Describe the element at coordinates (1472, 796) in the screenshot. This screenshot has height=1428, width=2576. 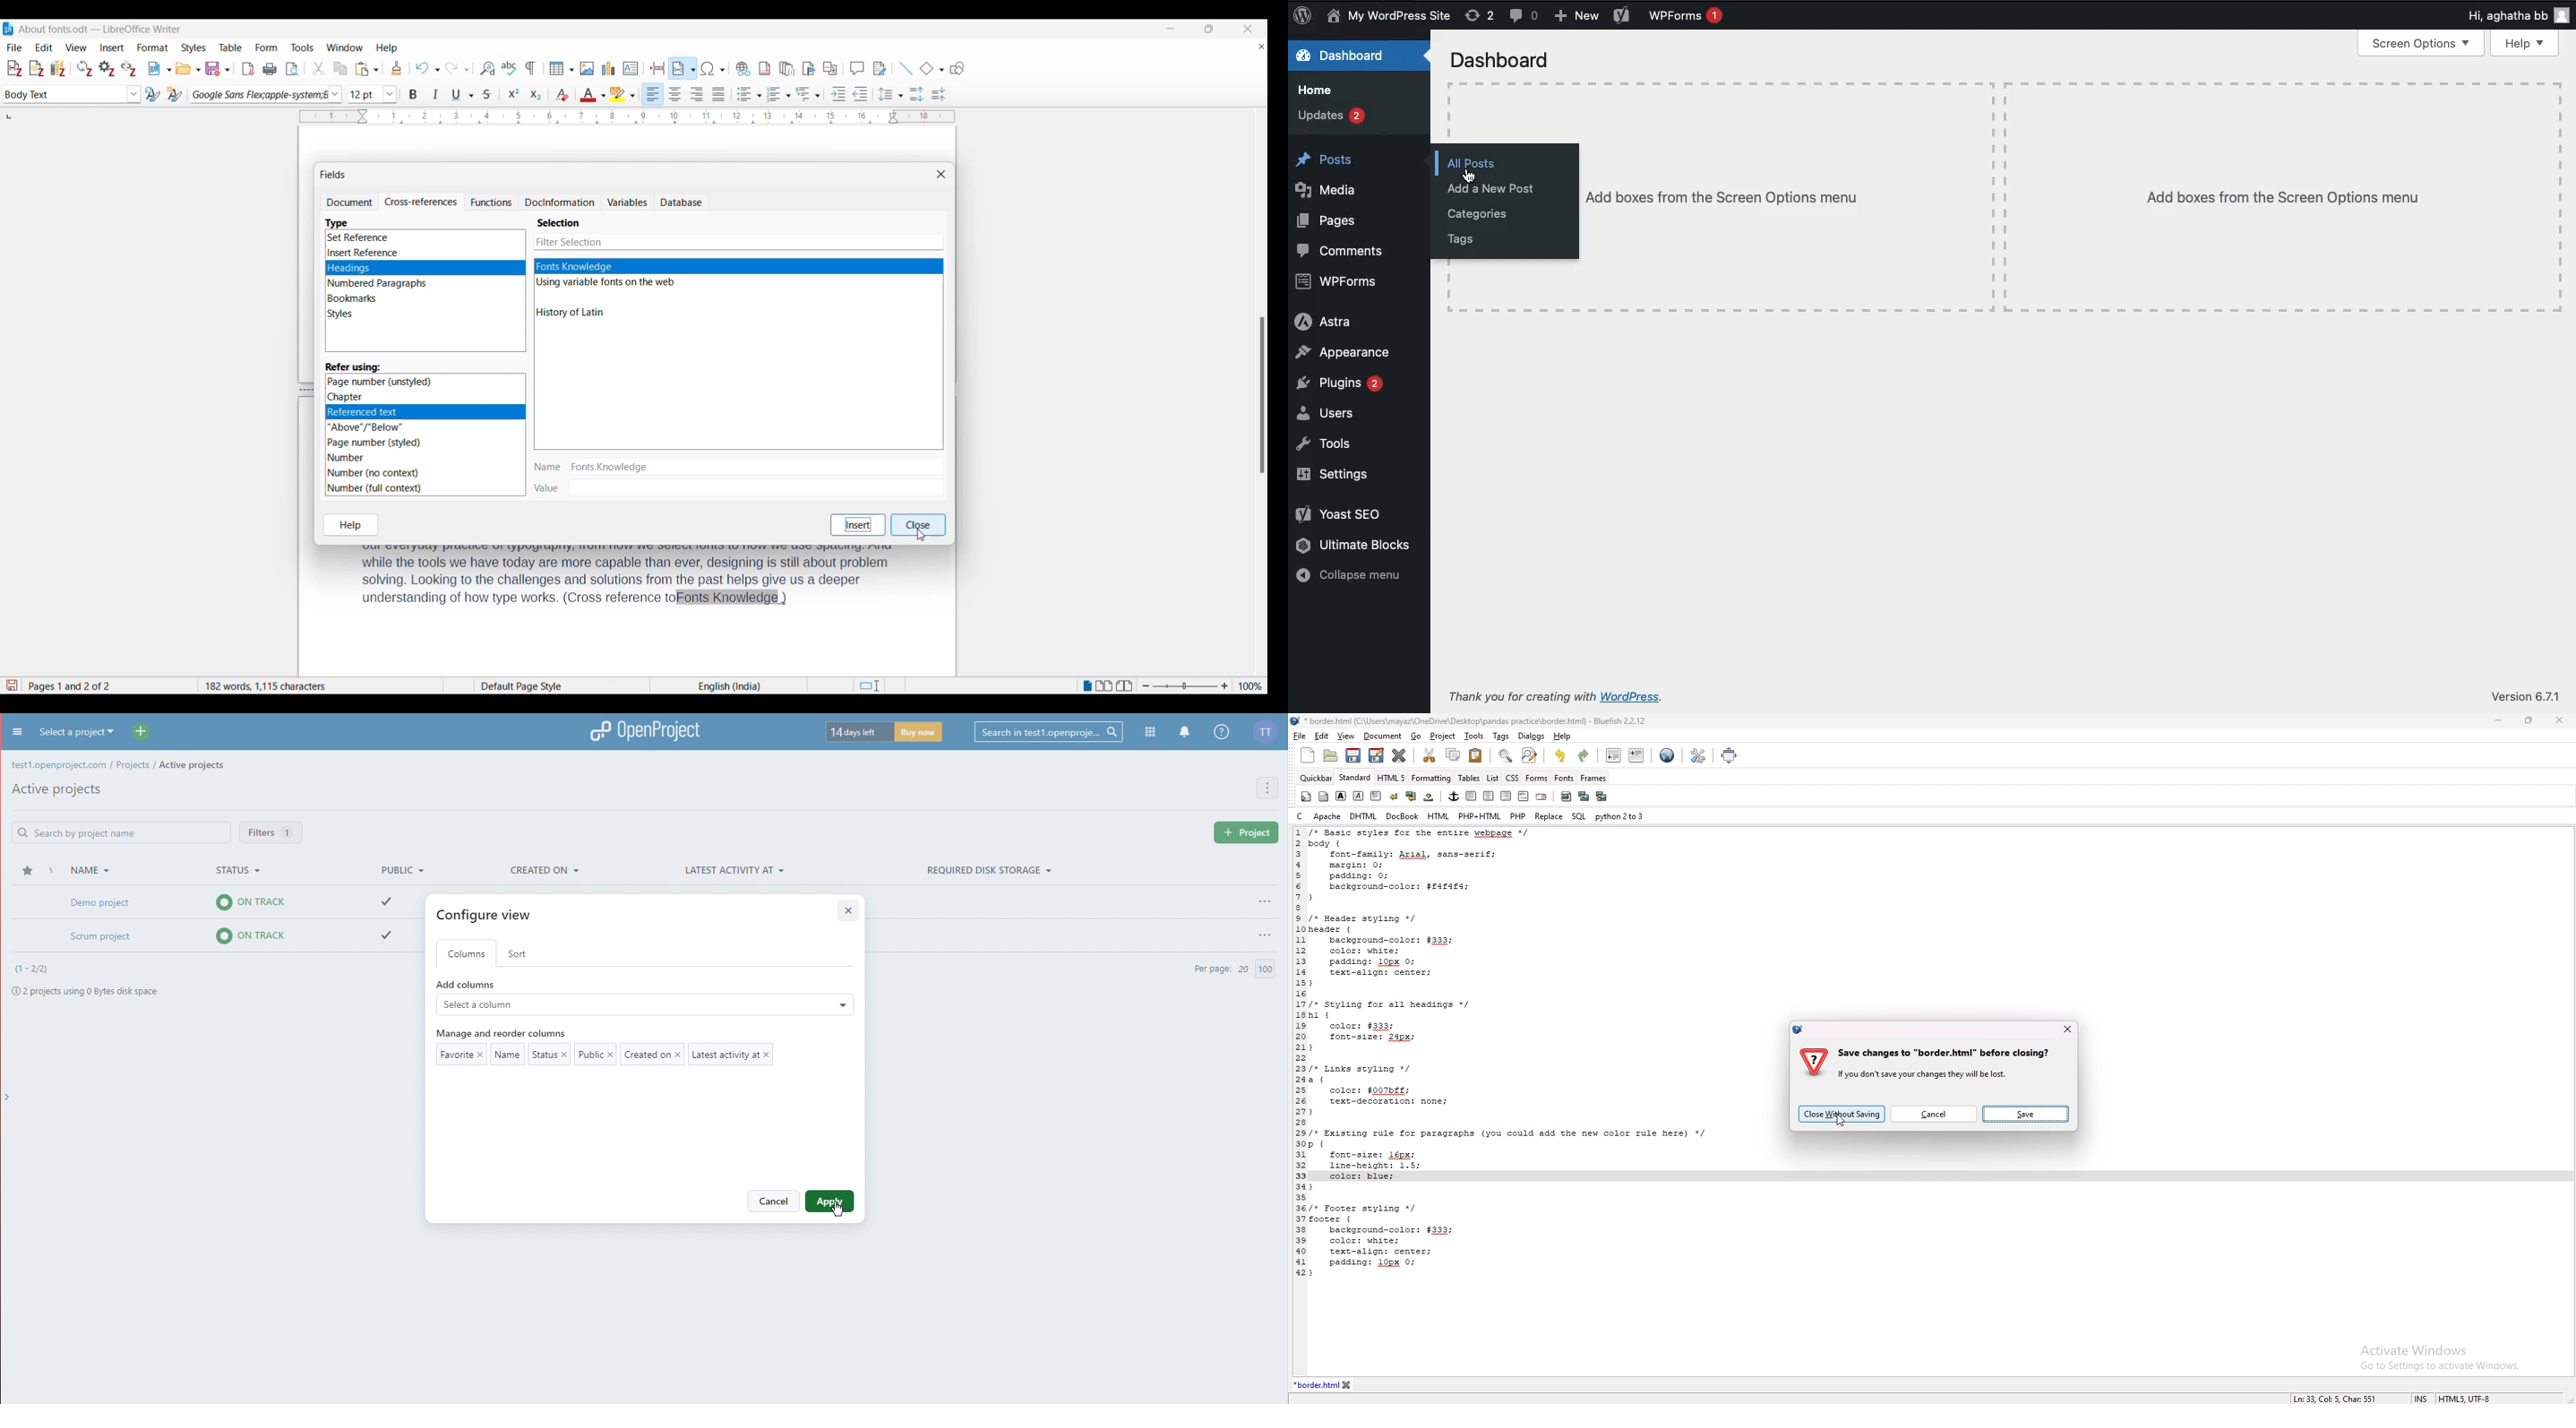
I see `left justify` at that location.